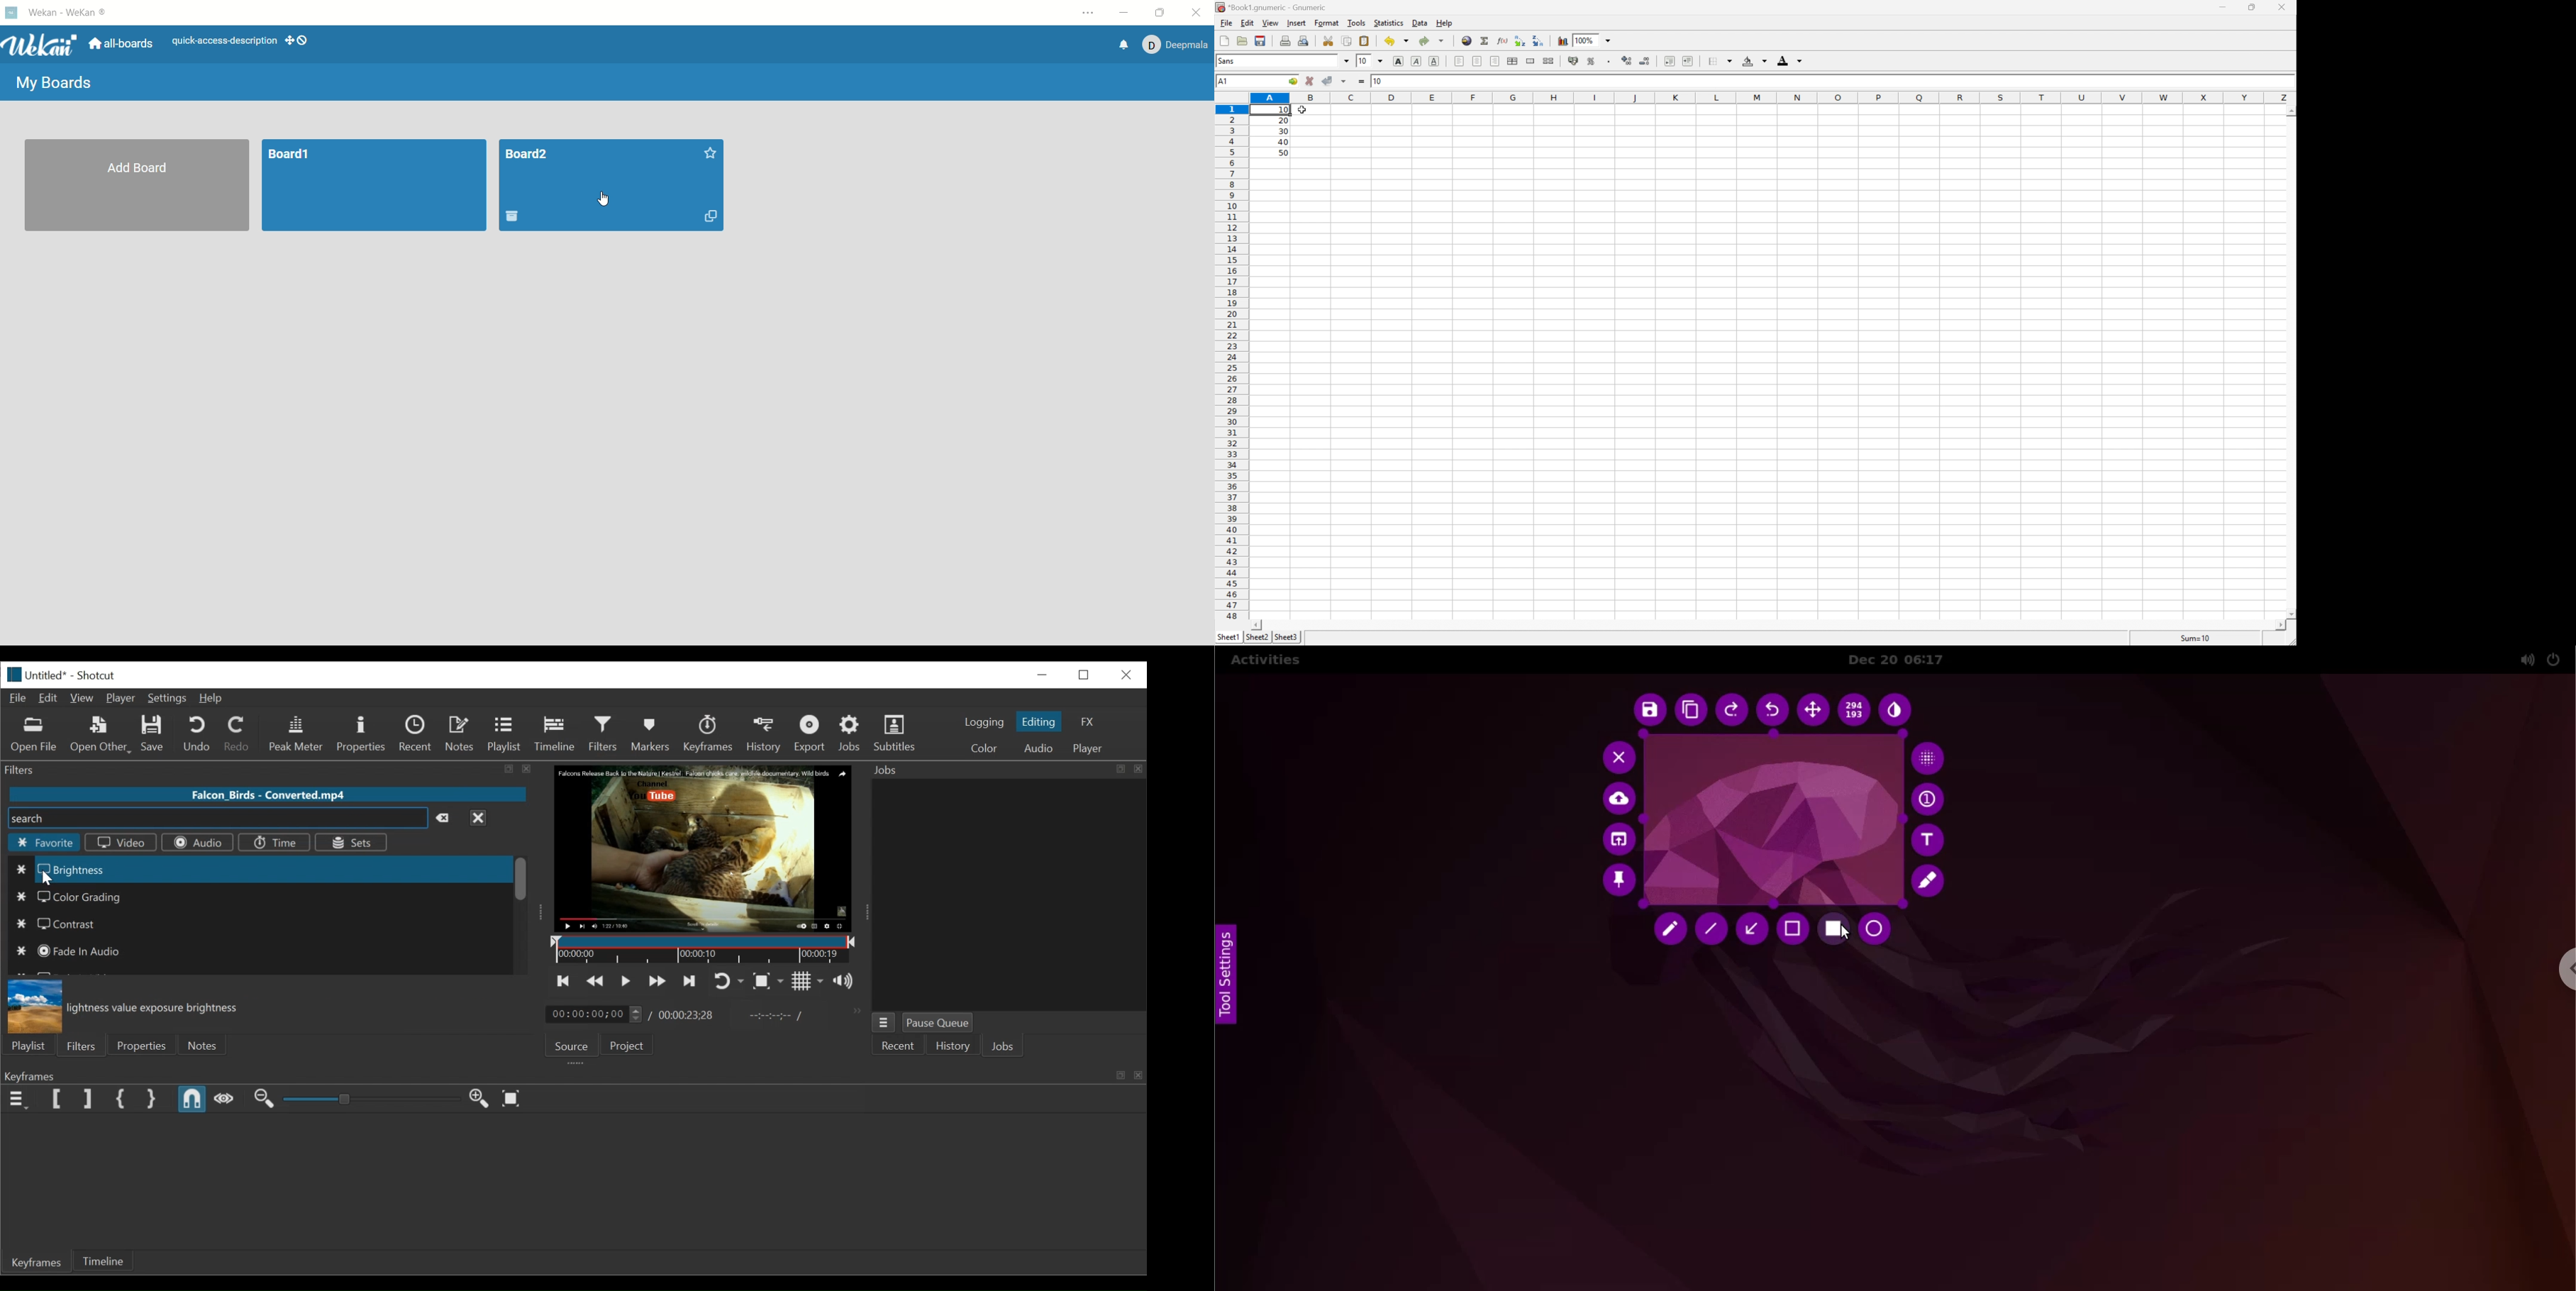 The width and height of the screenshot is (2576, 1316). Describe the element at coordinates (764, 734) in the screenshot. I see `History` at that location.